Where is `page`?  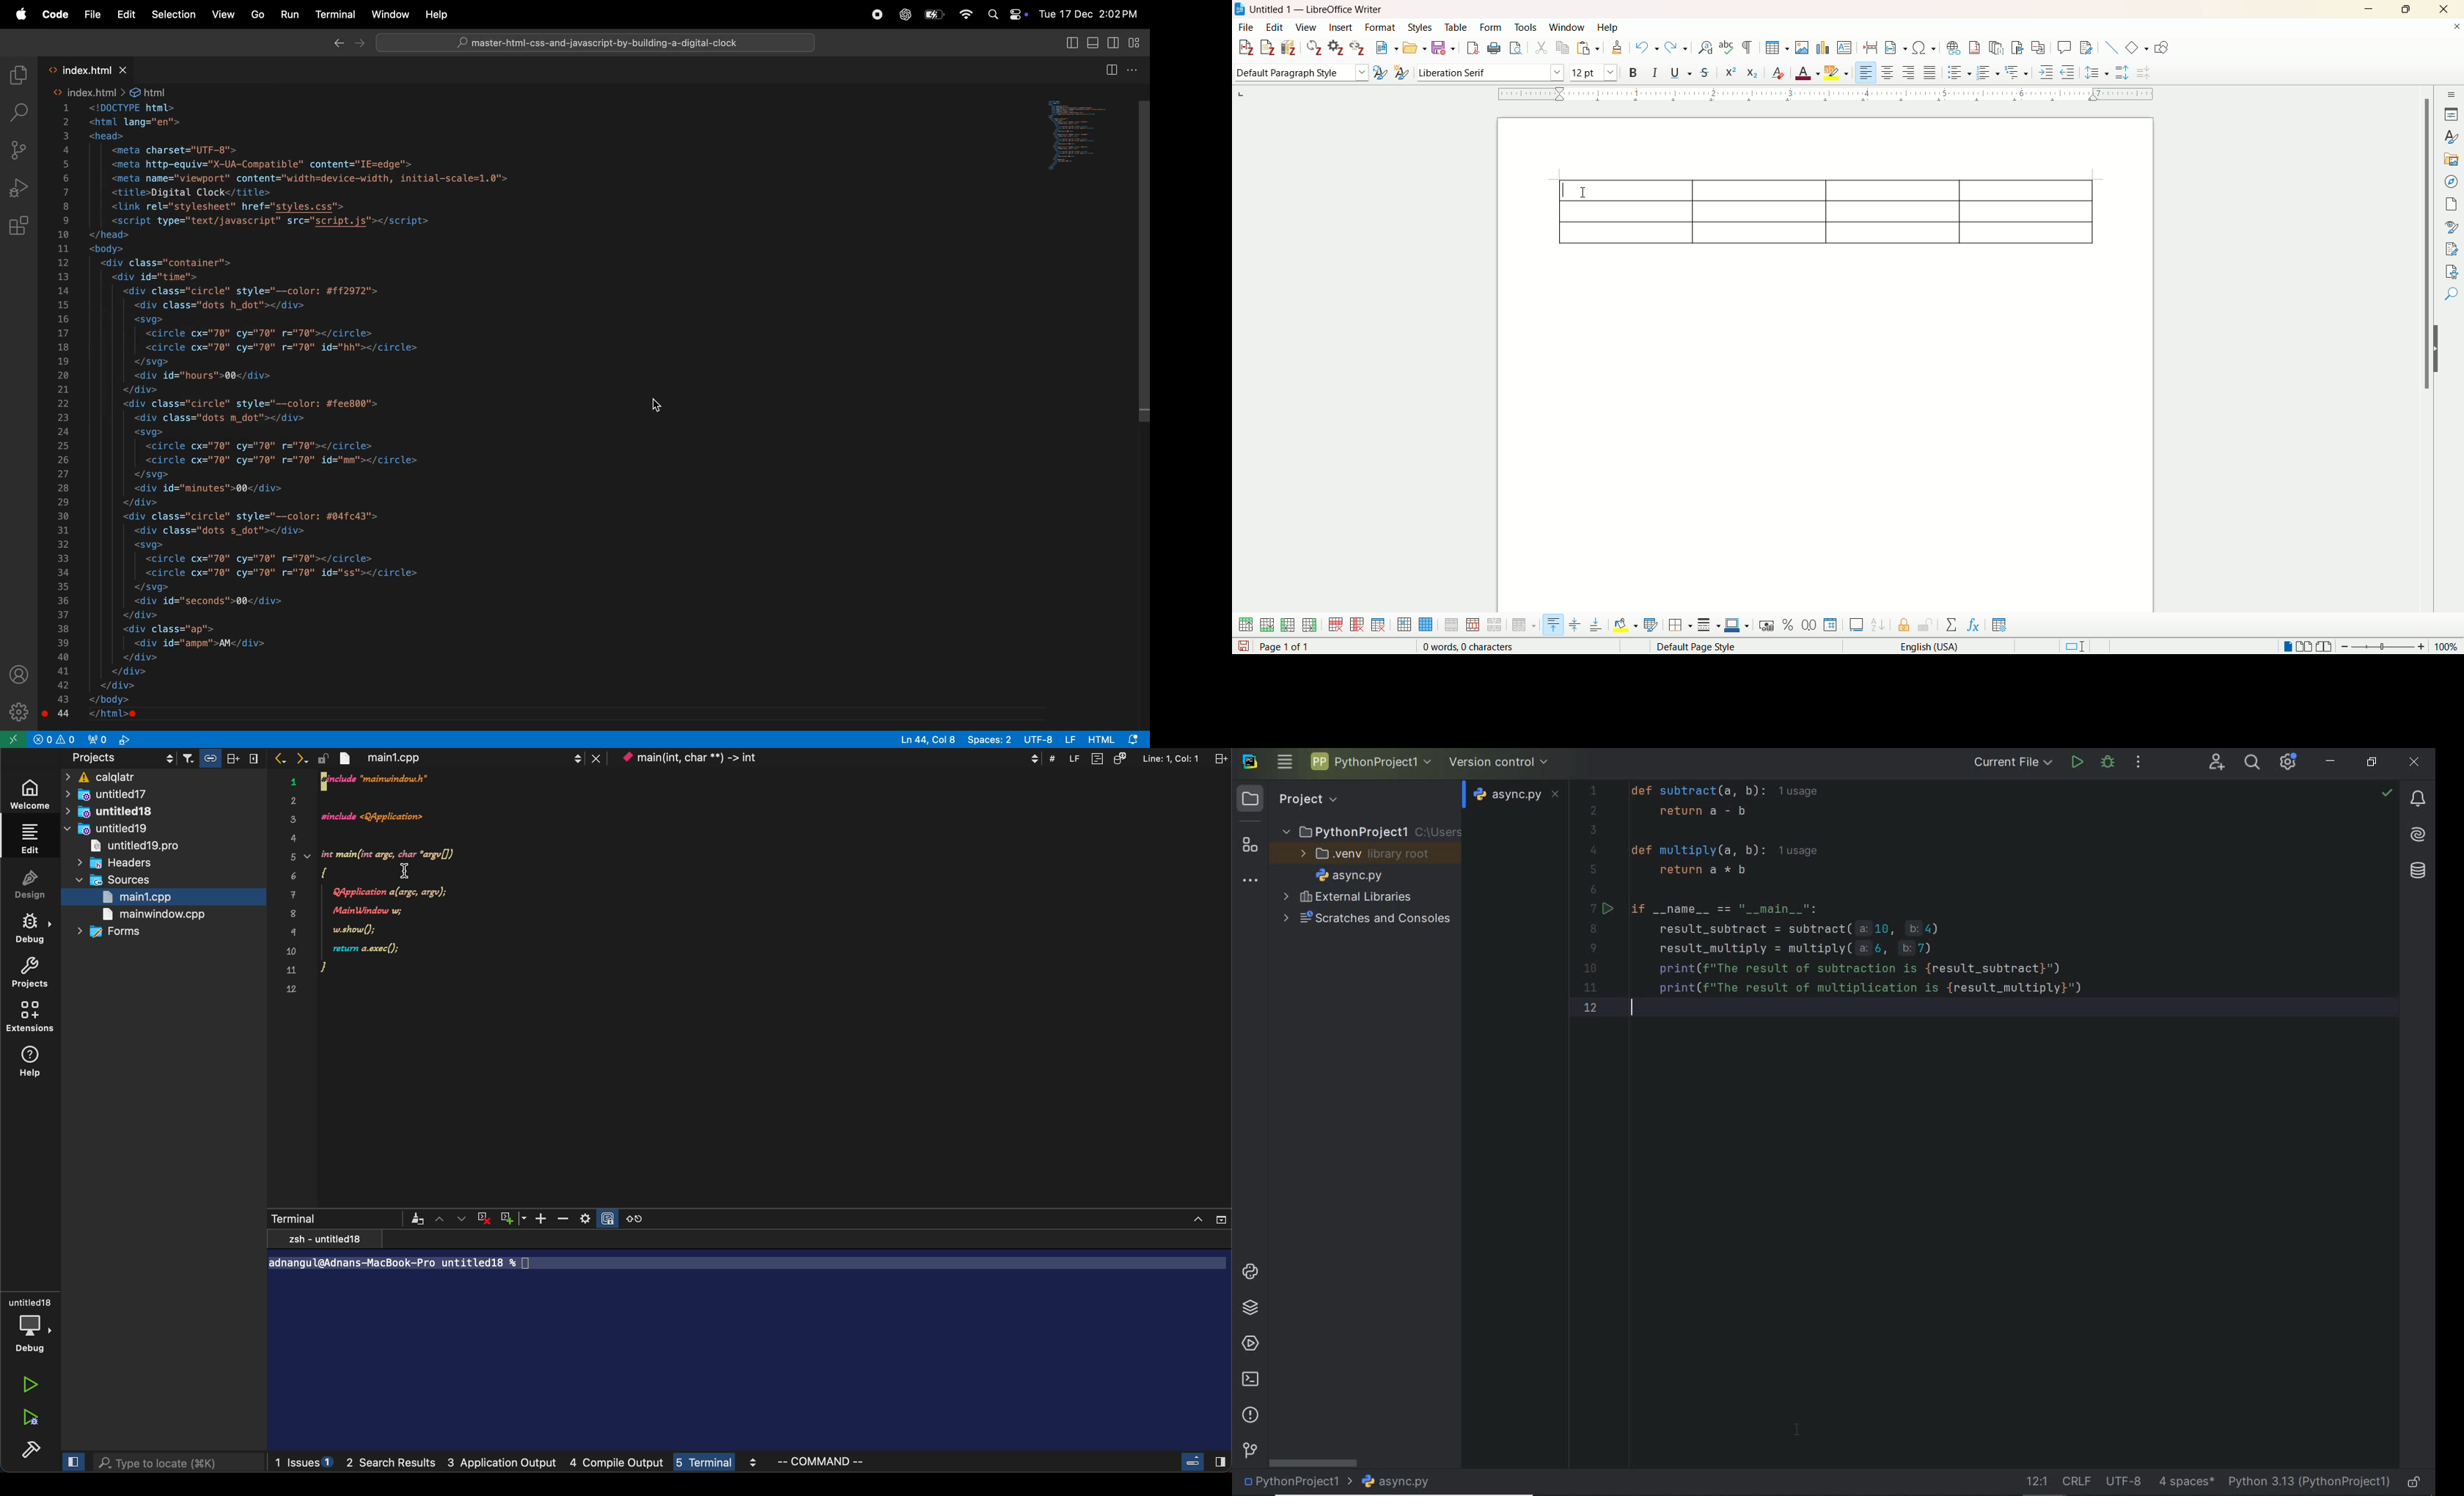
page is located at coordinates (1818, 359).